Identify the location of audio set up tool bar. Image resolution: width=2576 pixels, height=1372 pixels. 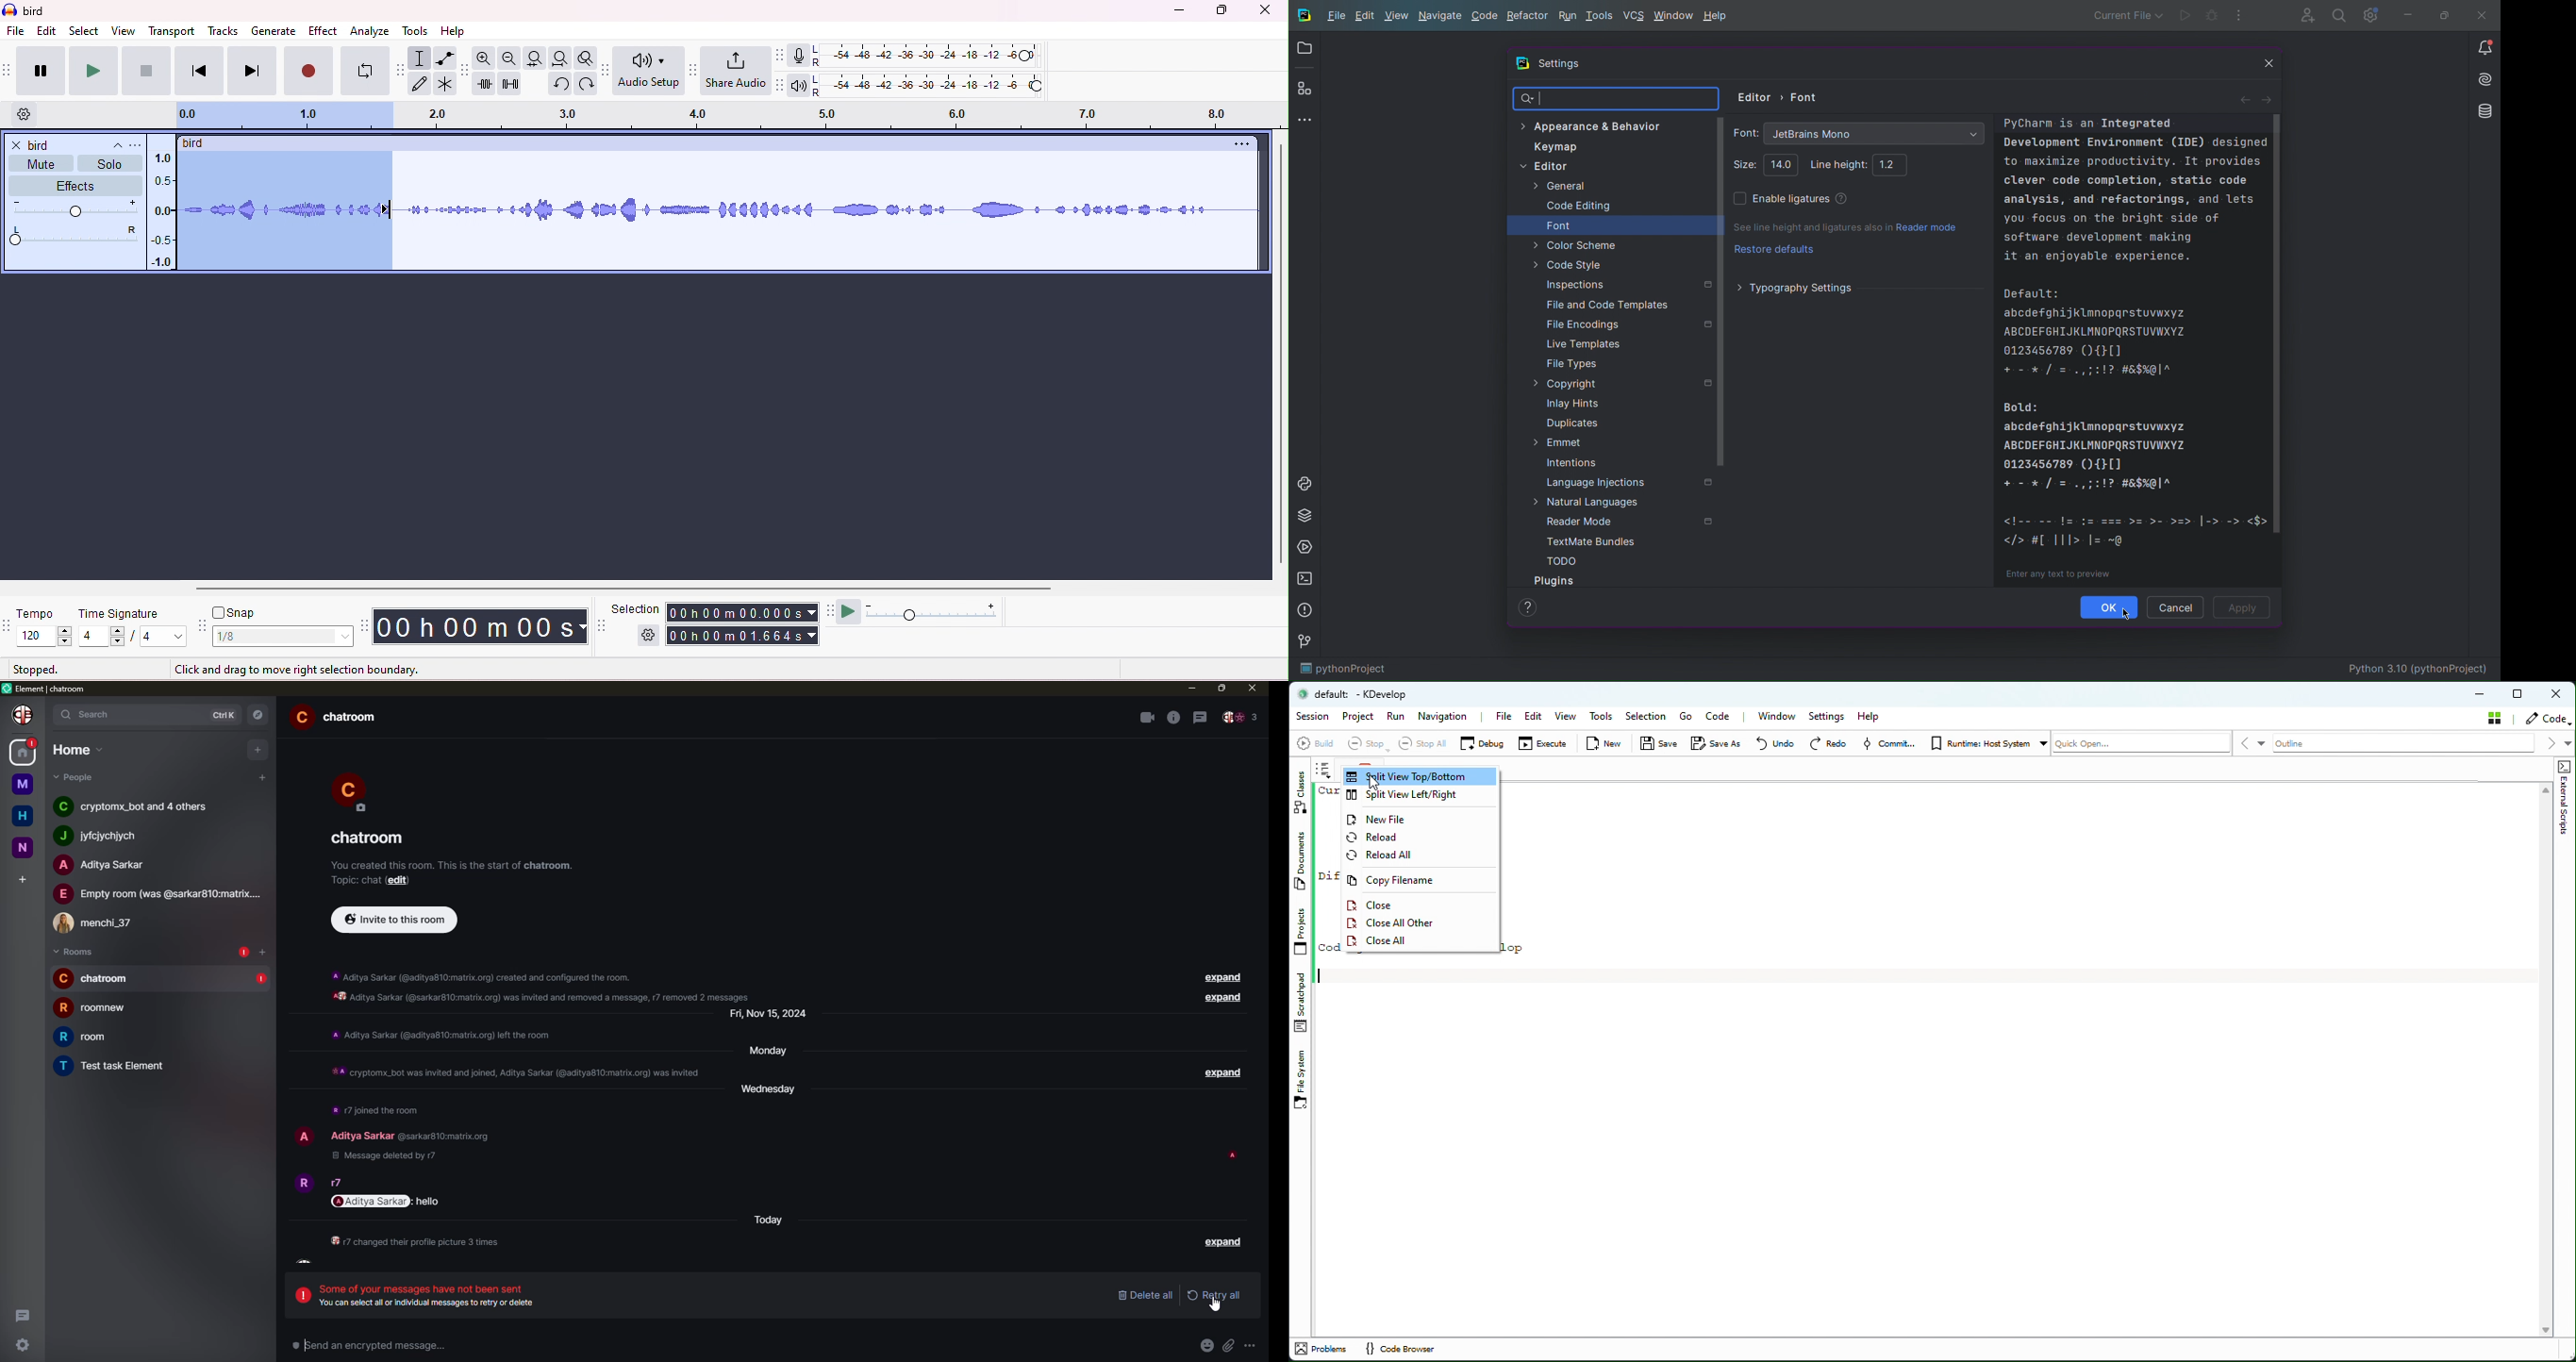
(607, 70).